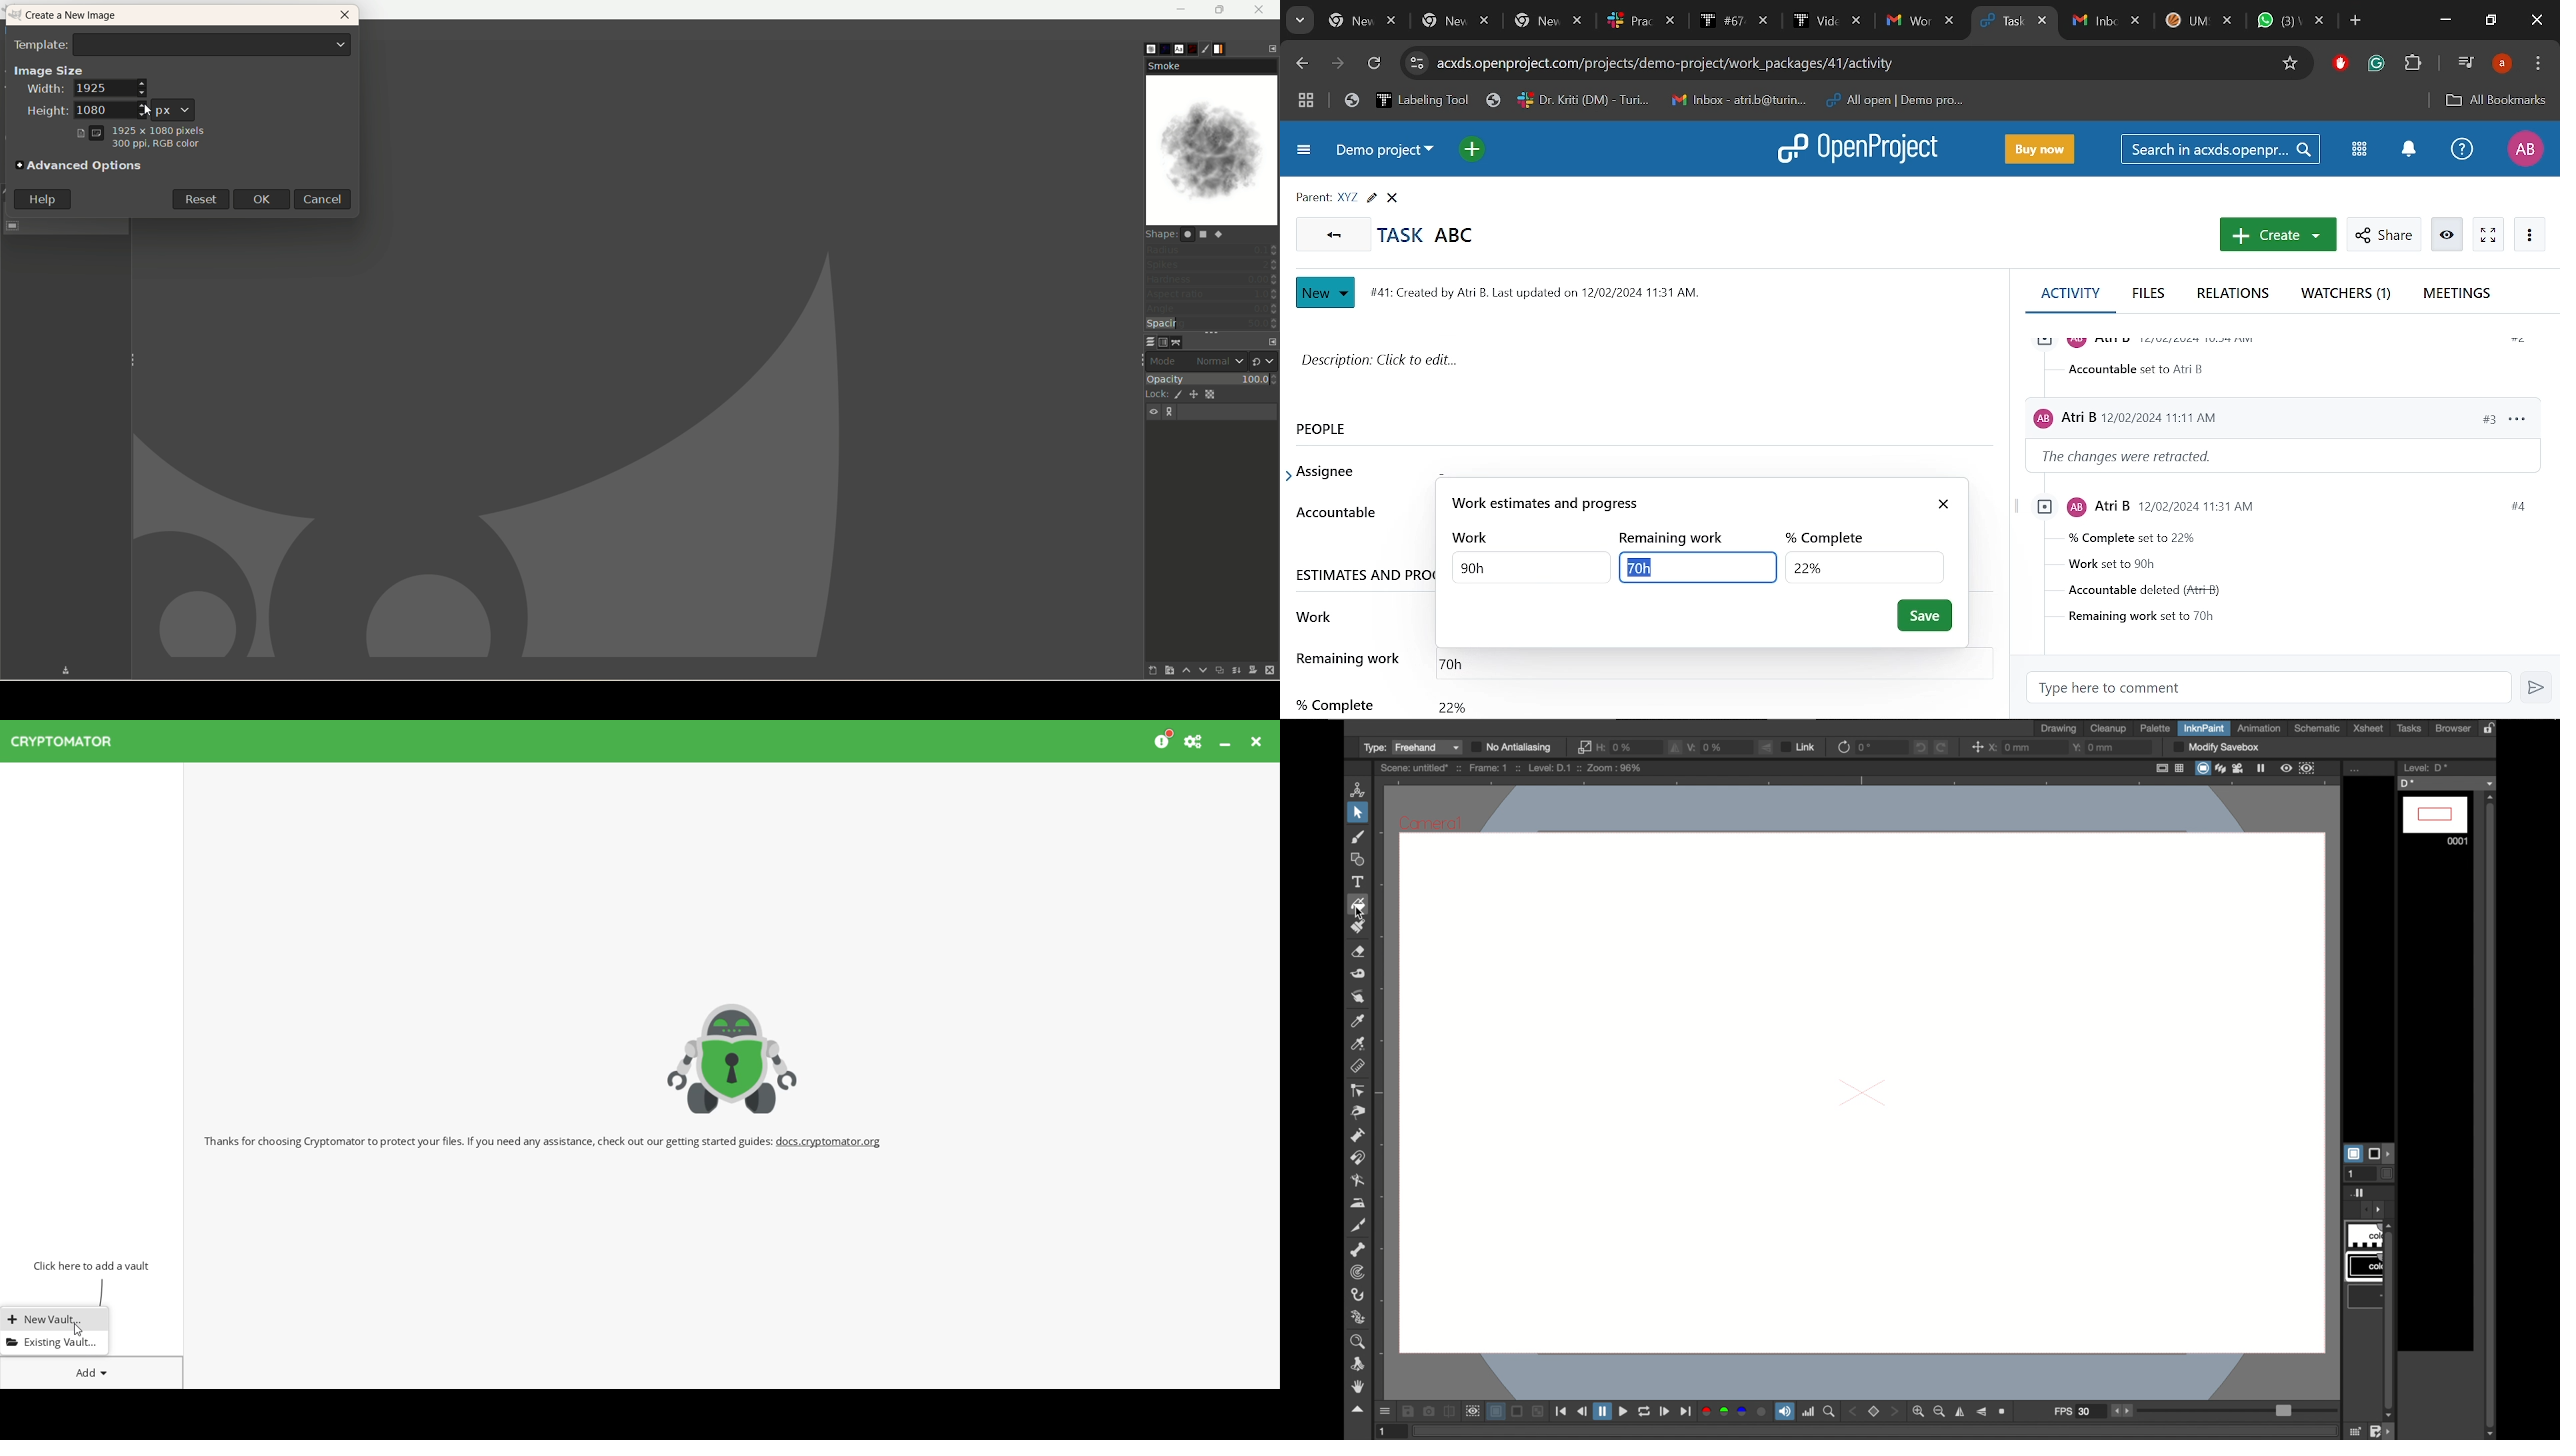 This screenshot has height=1456, width=2576. I want to click on fullscreen, so click(2163, 767).